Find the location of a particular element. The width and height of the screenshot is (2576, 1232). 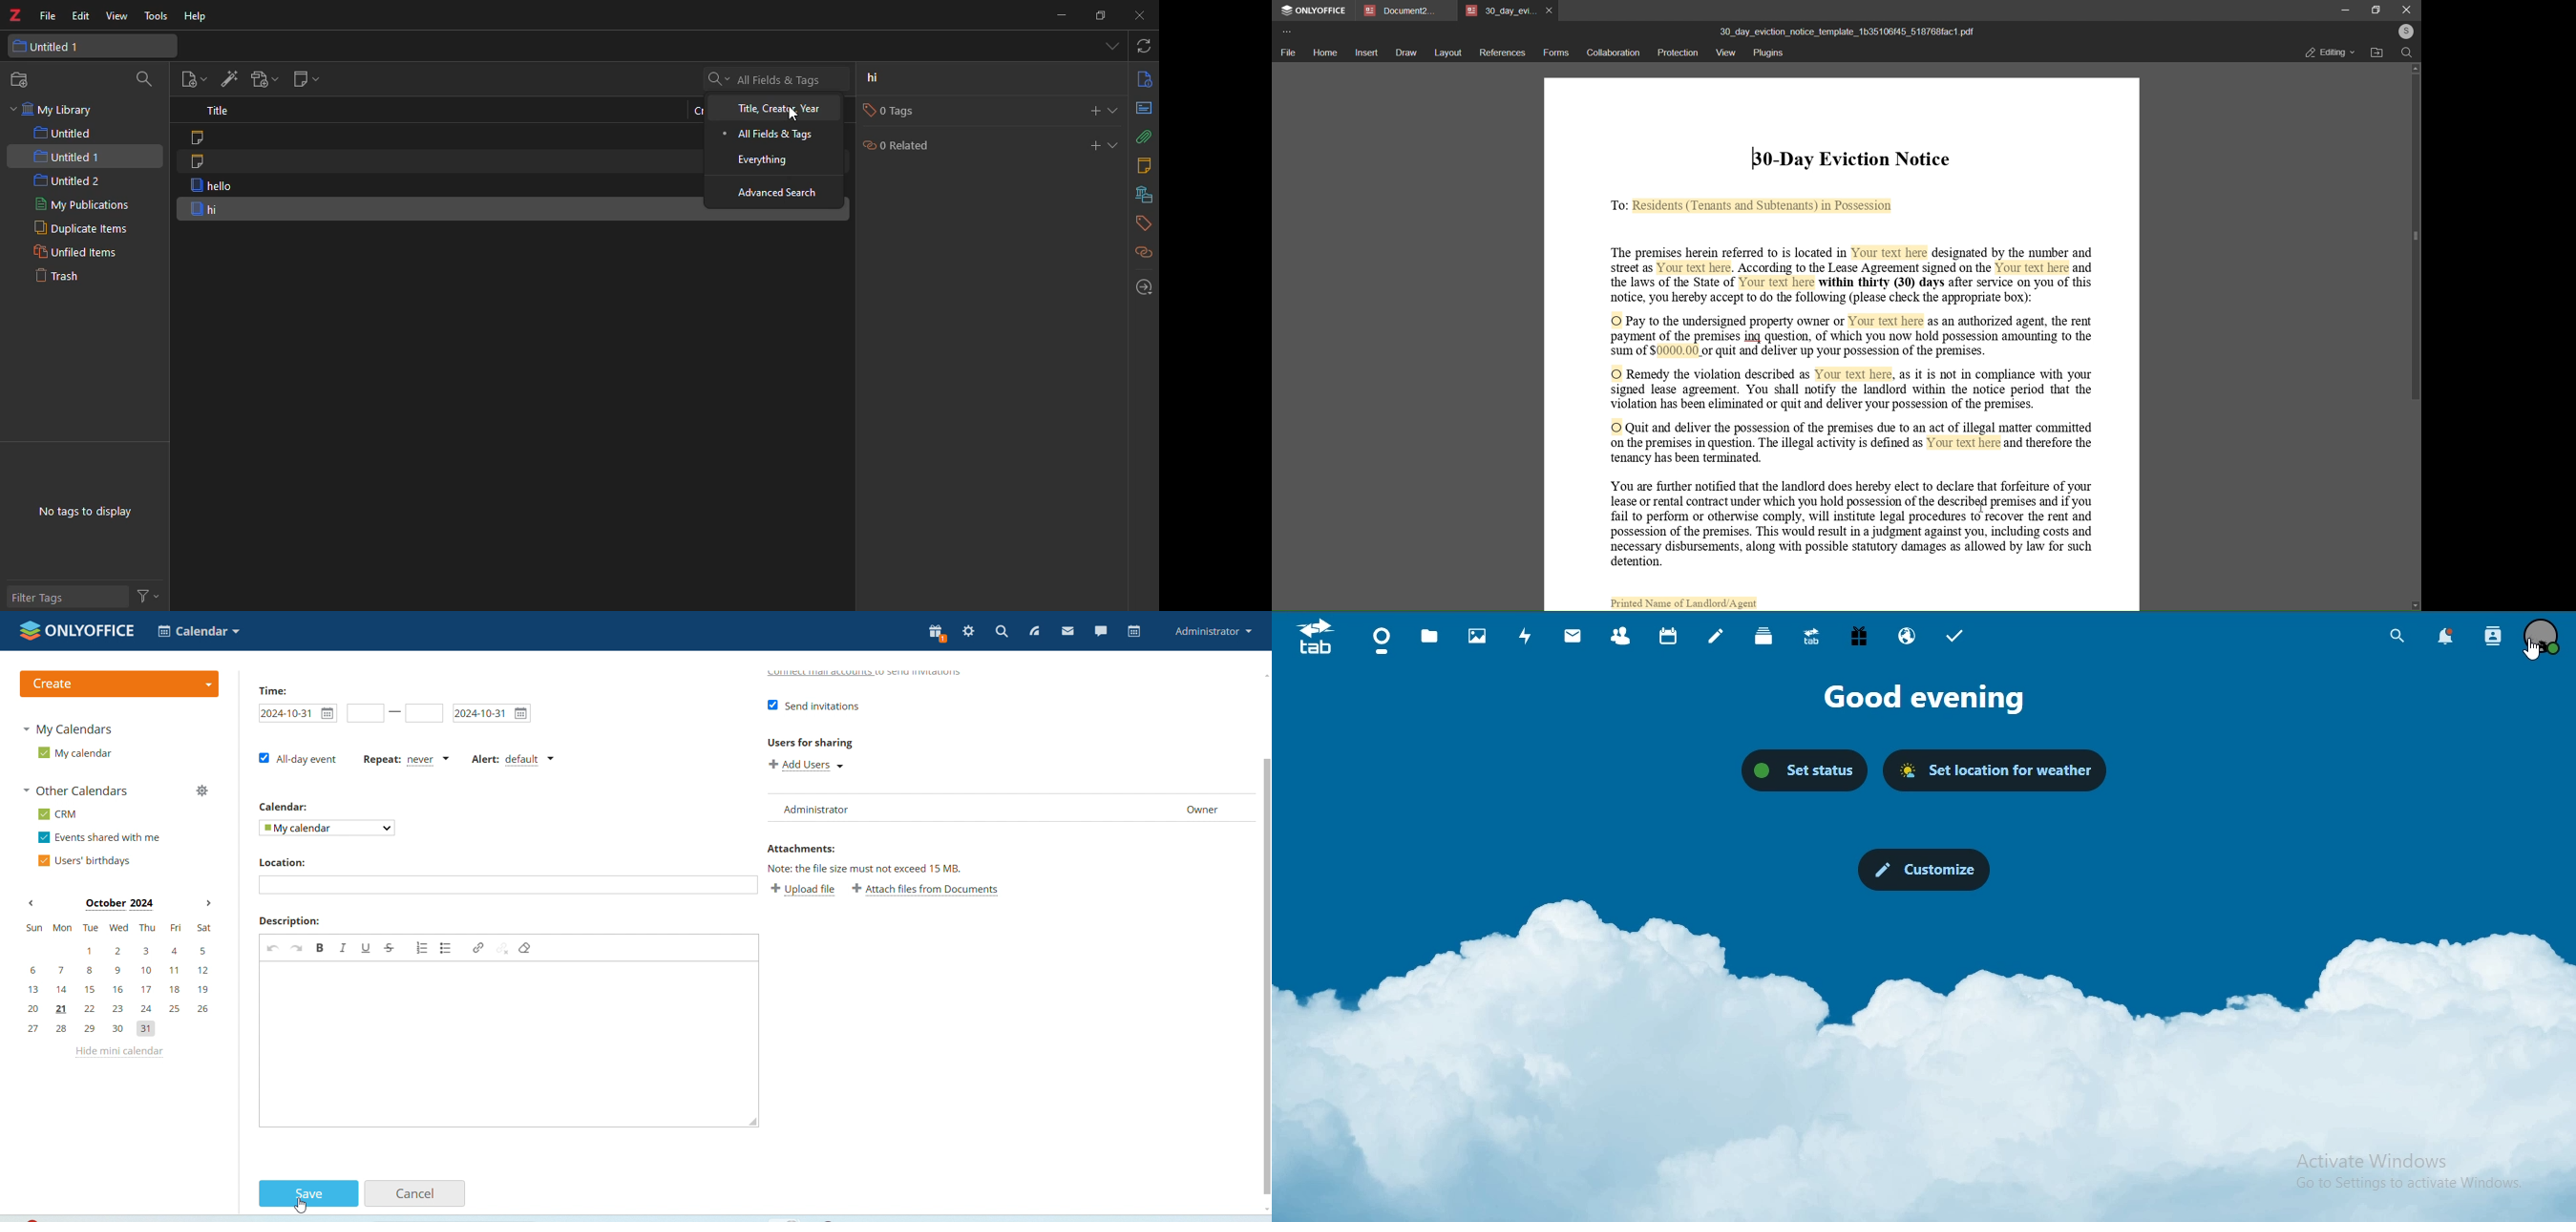

deck is located at coordinates (1768, 638).